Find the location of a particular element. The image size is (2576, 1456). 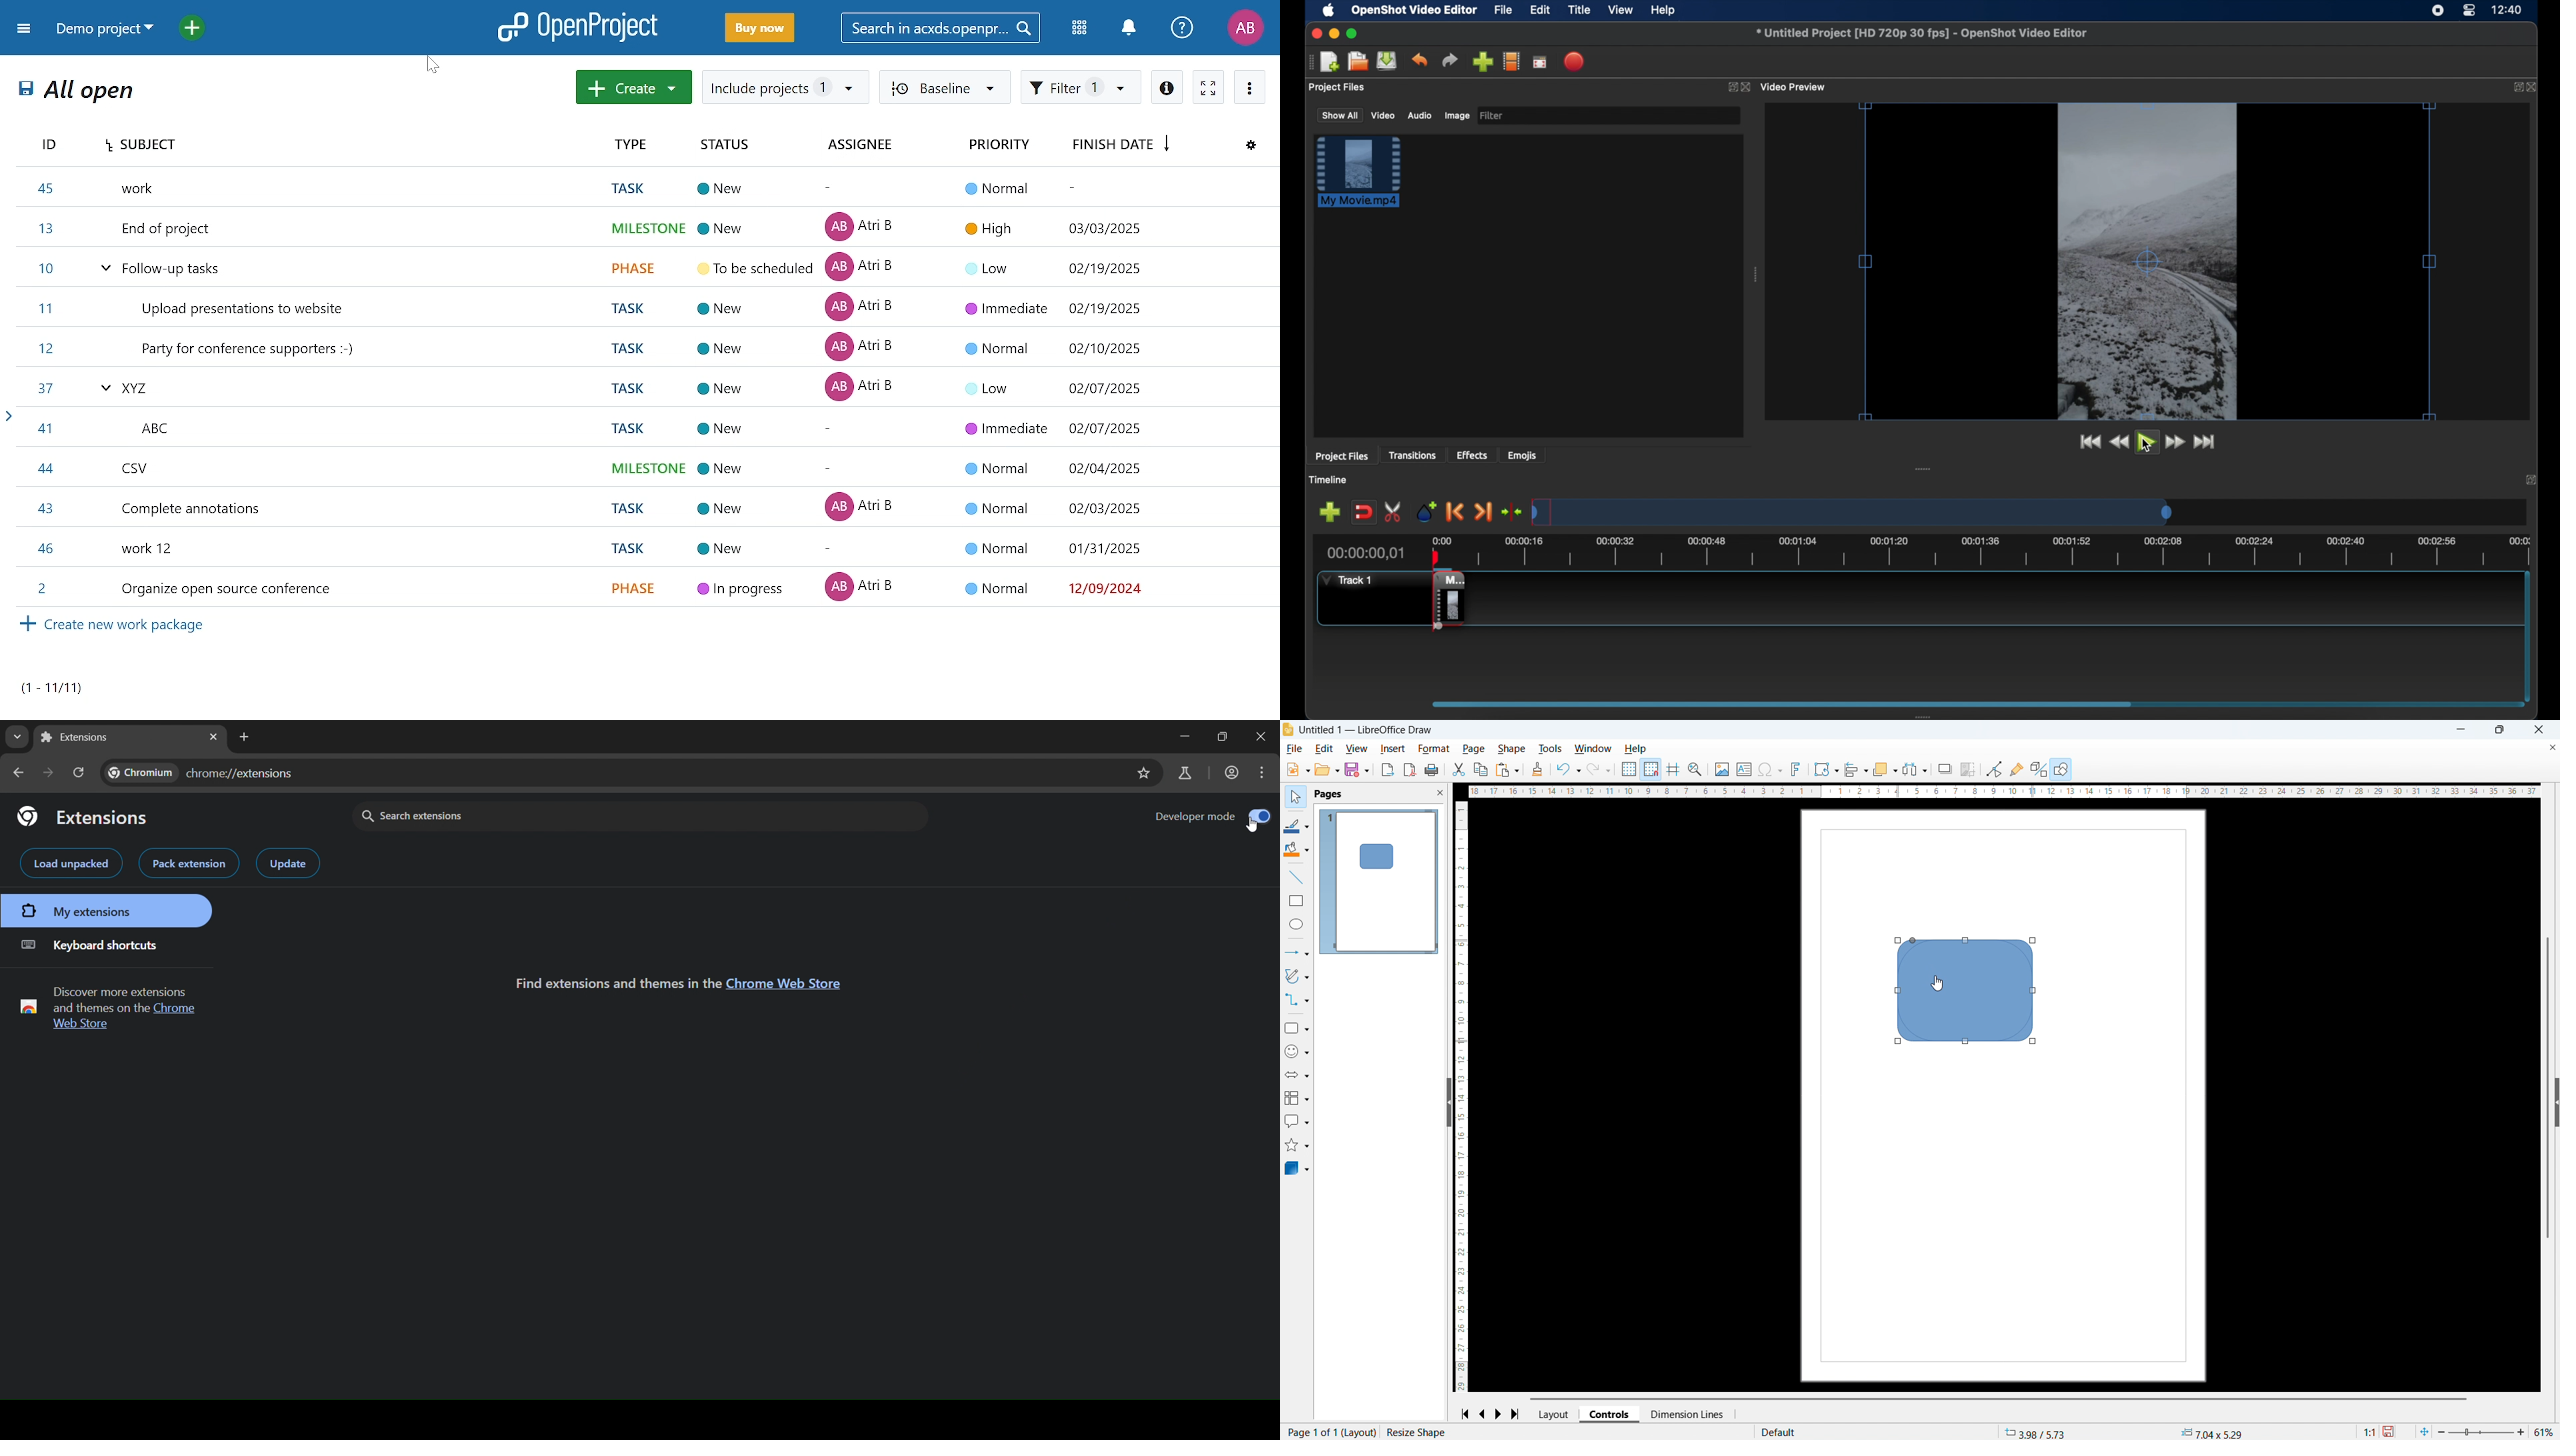

open  is located at coordinates (1327, 769).